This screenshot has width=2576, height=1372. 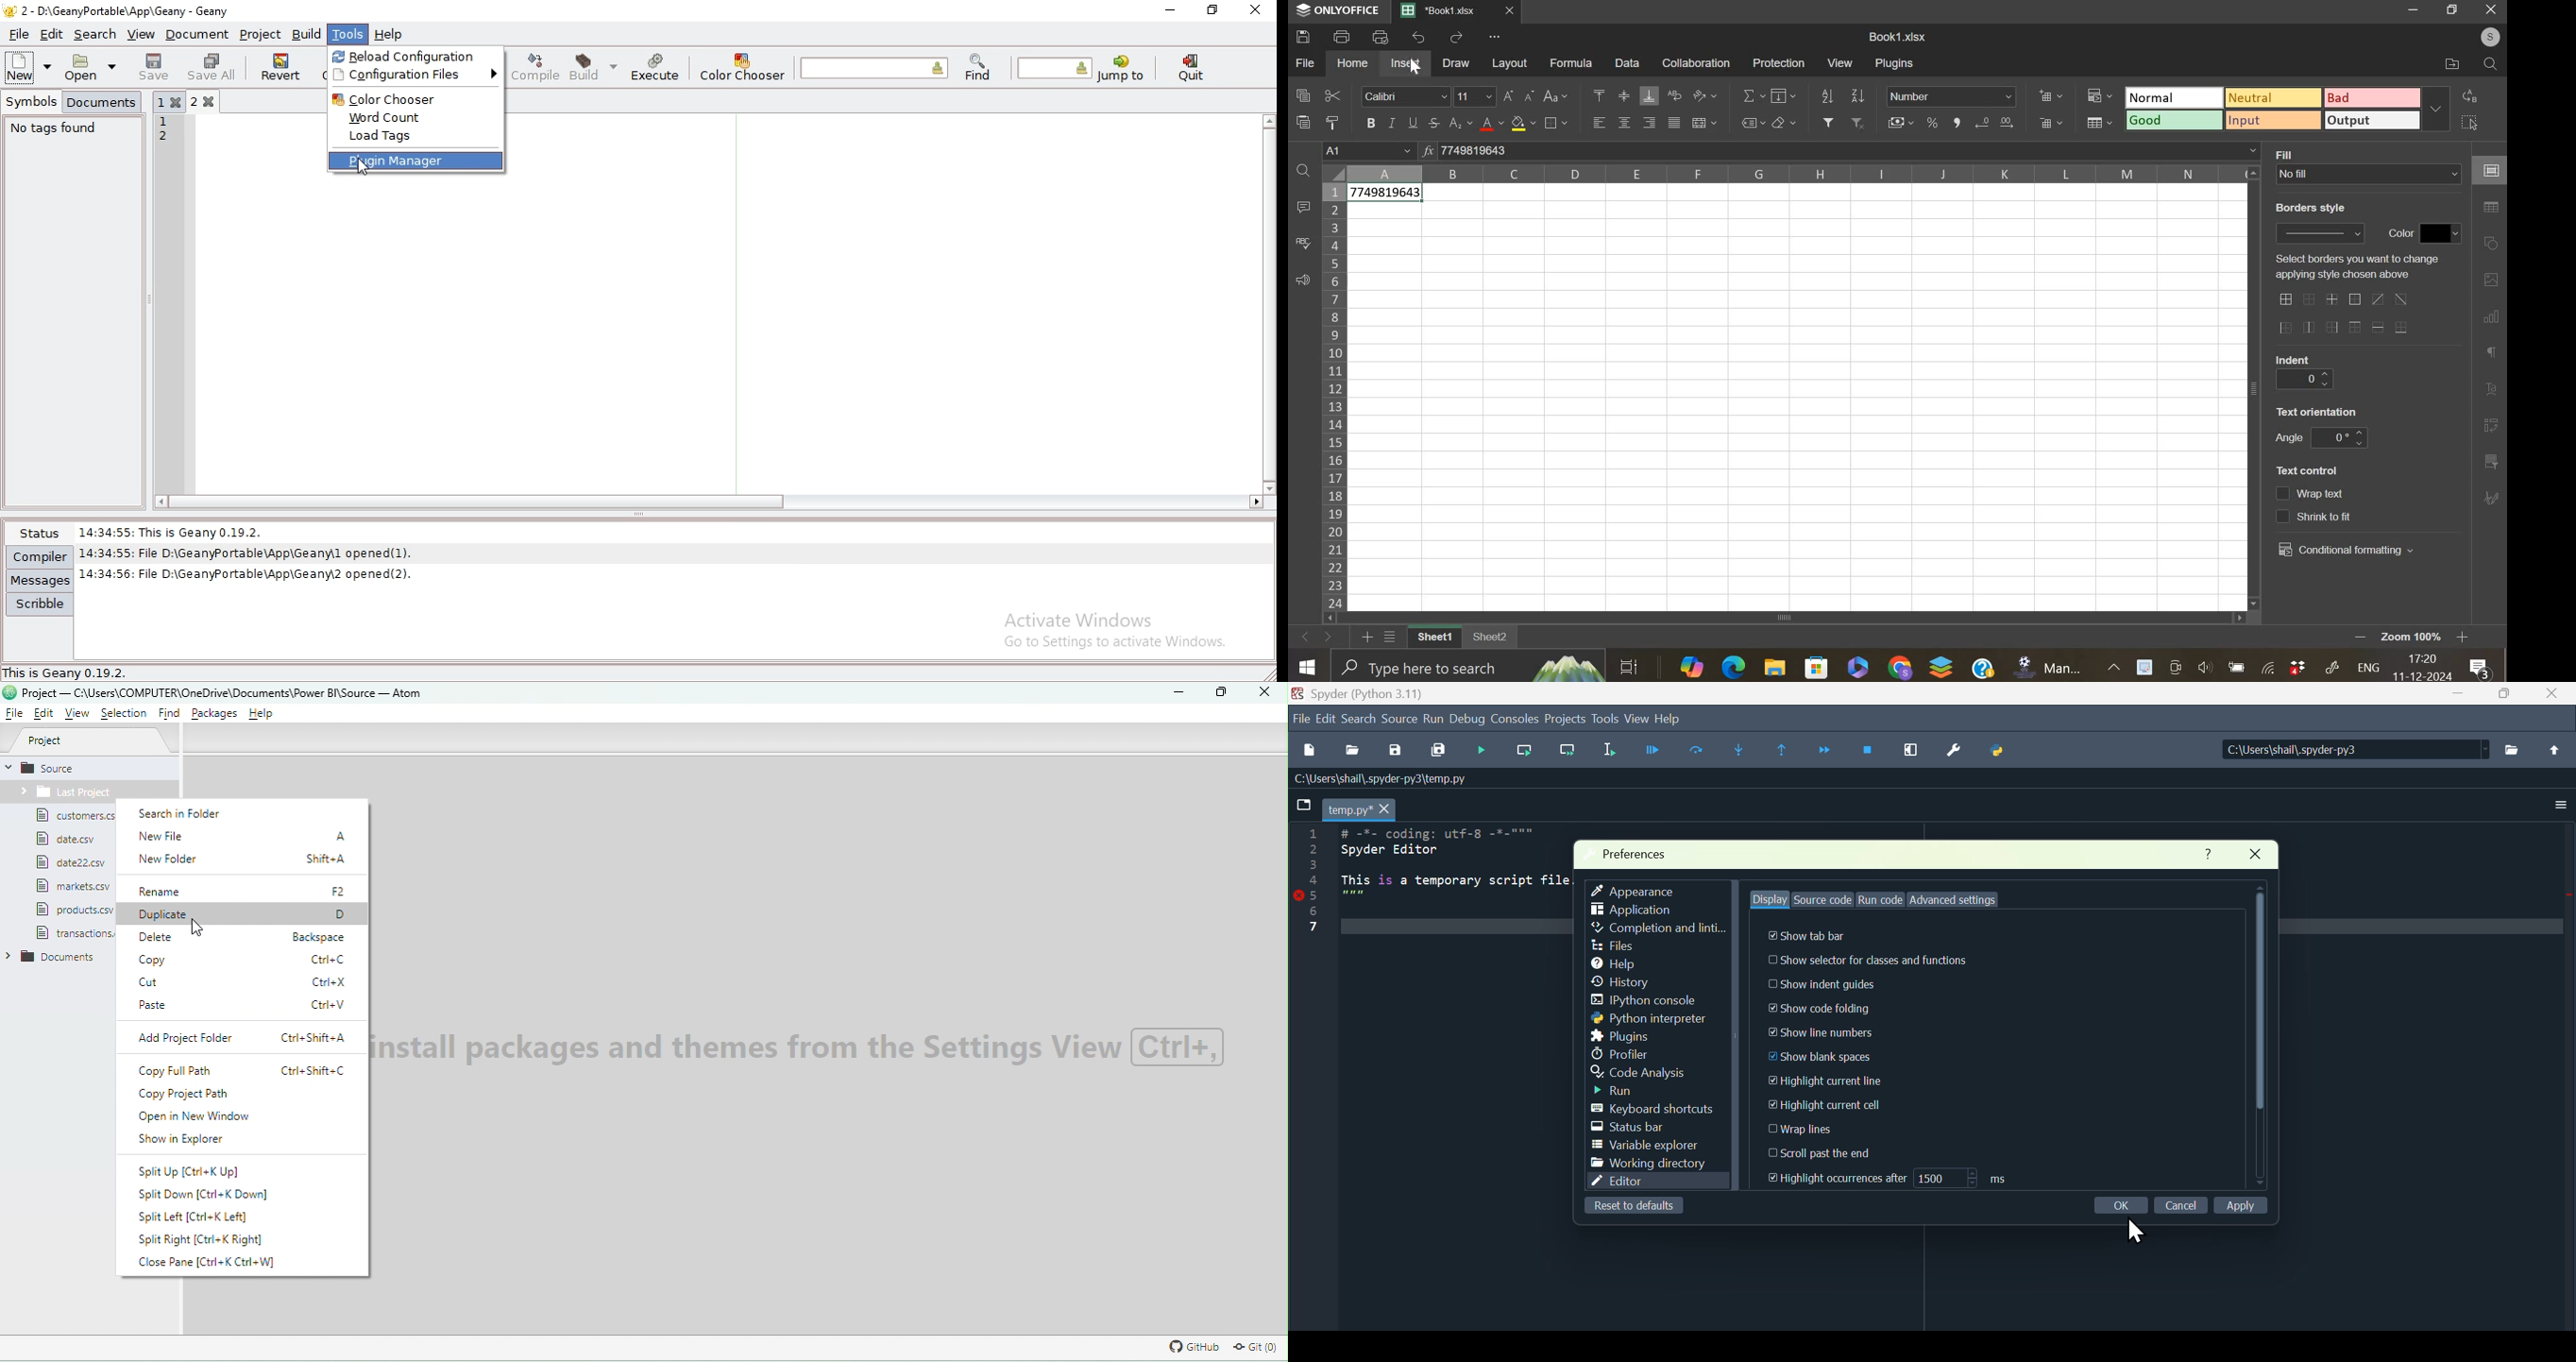 I want to click on history, so click(x=1629, y=983).